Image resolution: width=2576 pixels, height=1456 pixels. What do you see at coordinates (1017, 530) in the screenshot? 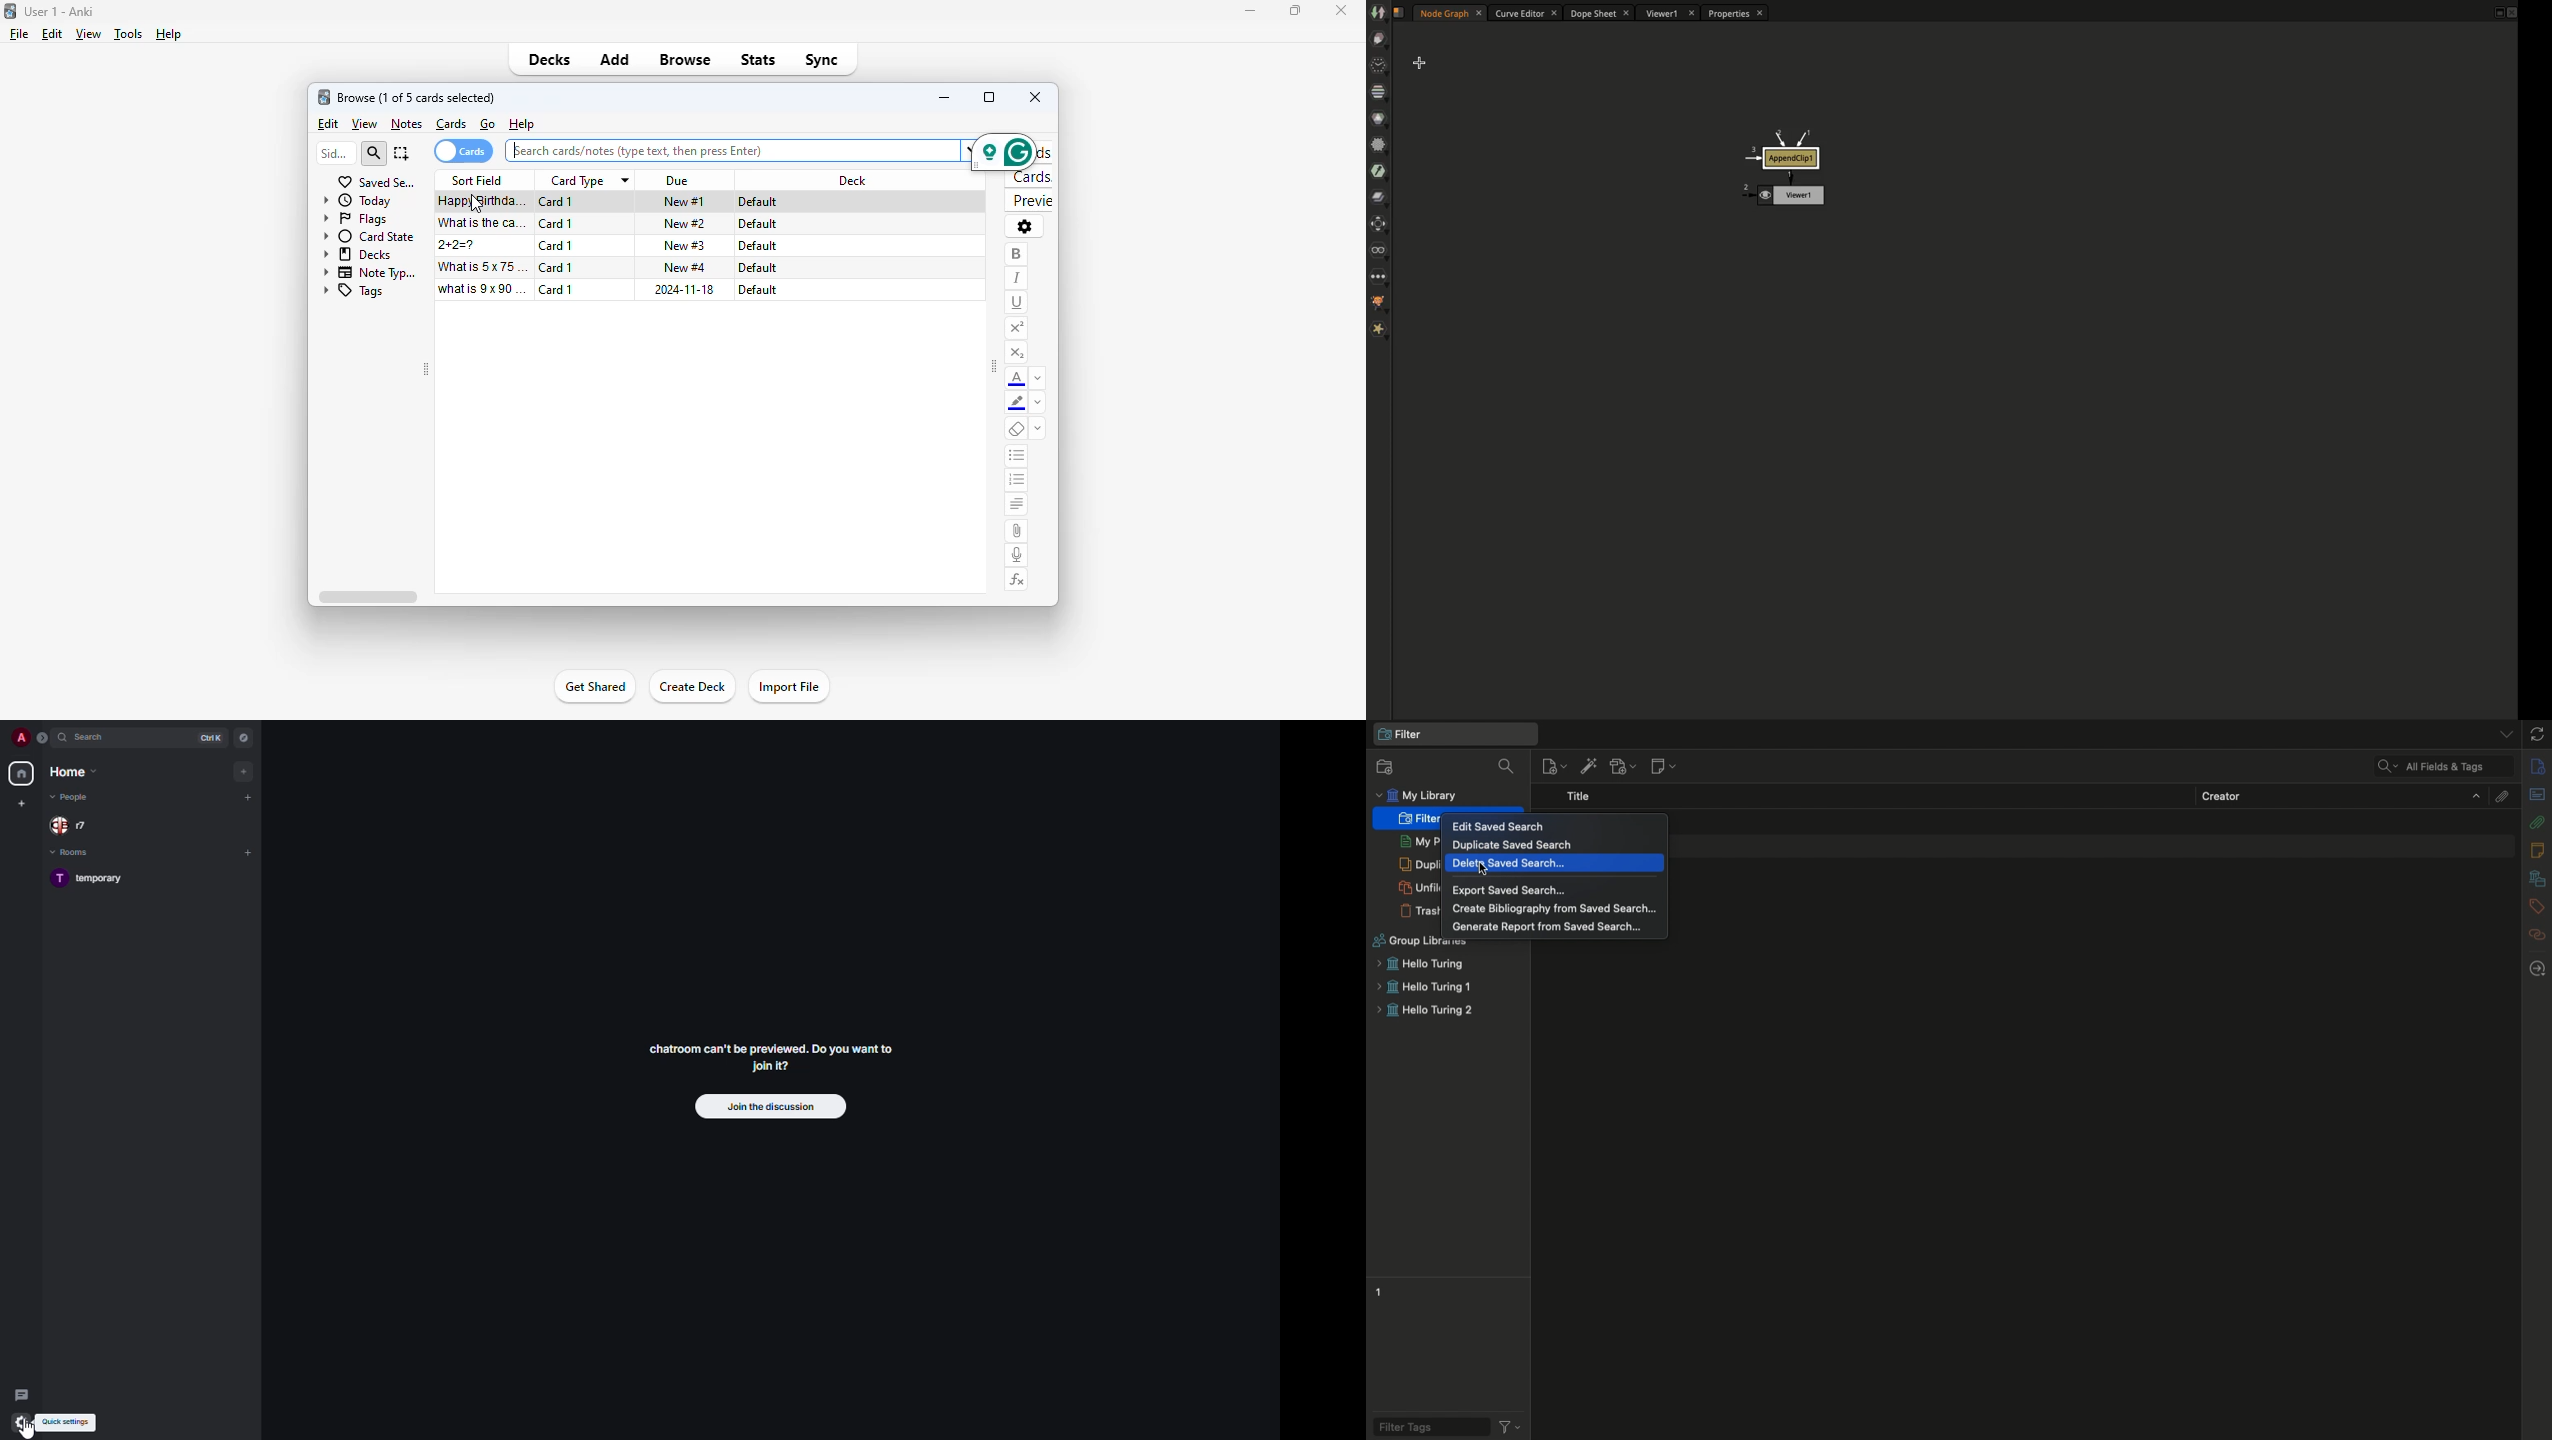
I see `attach pictures/audio/video` at bounding box center [1017, 530].